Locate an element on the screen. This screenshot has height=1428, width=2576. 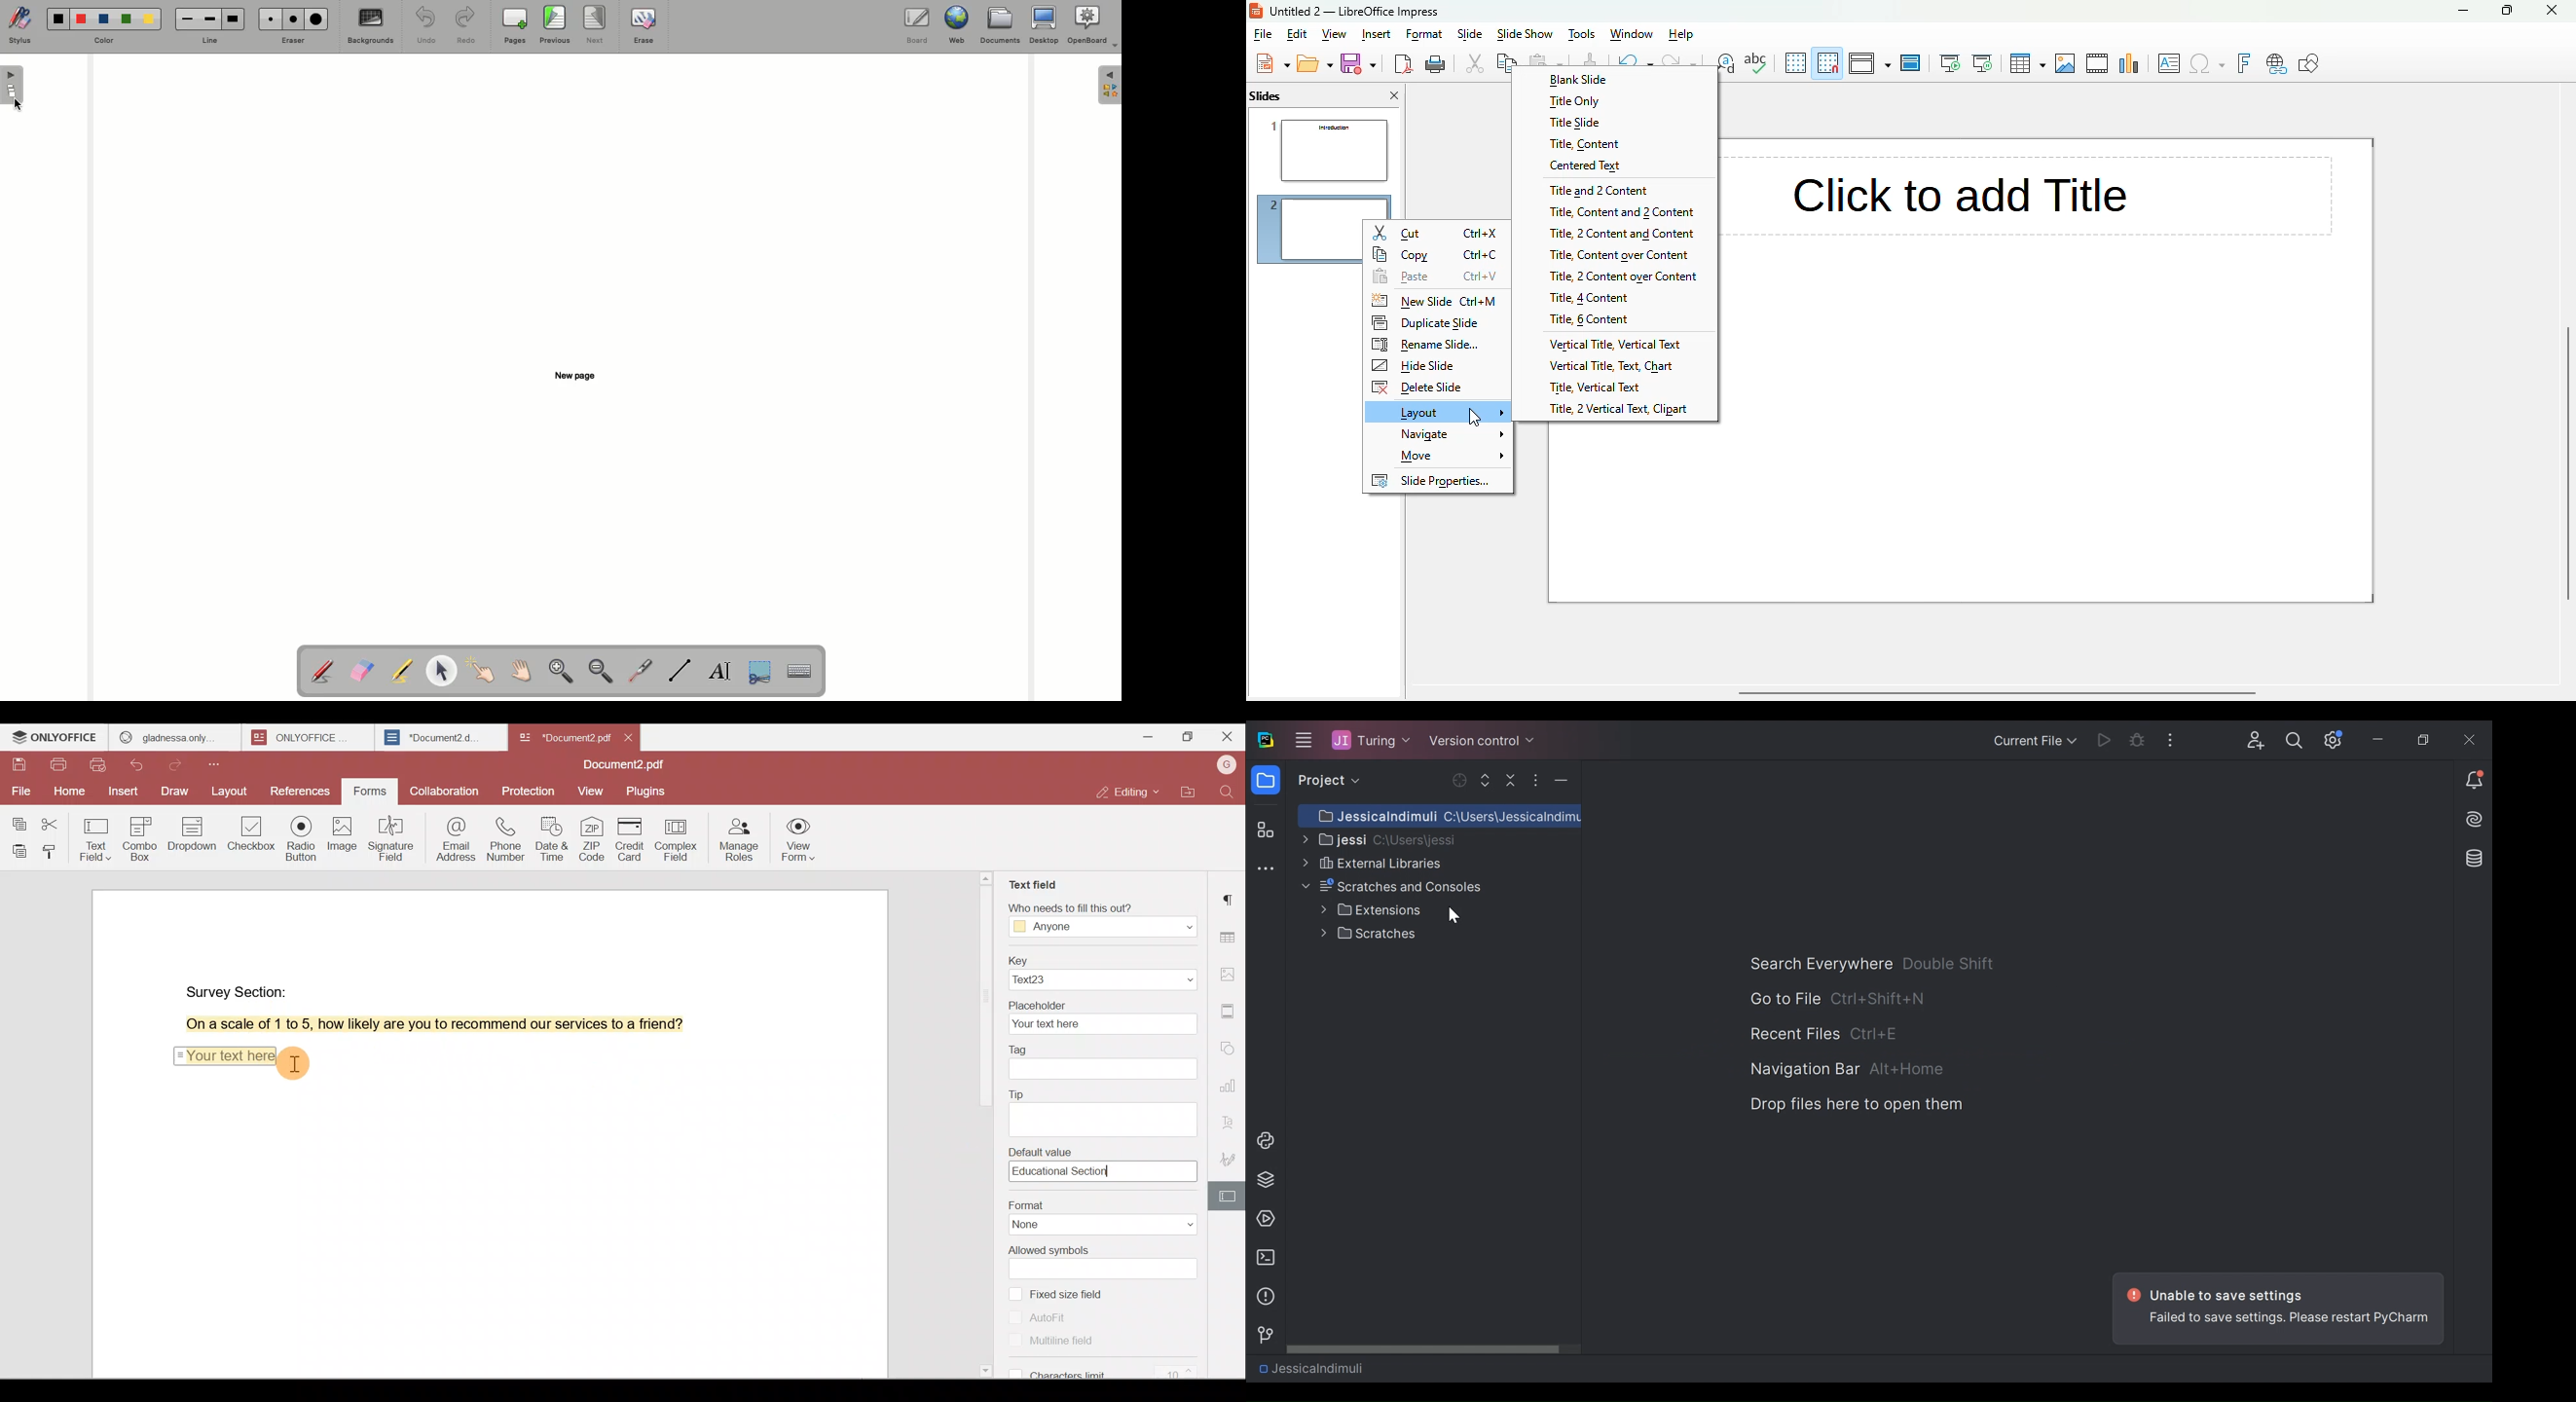
Radio is located at coordinates (302, 841).